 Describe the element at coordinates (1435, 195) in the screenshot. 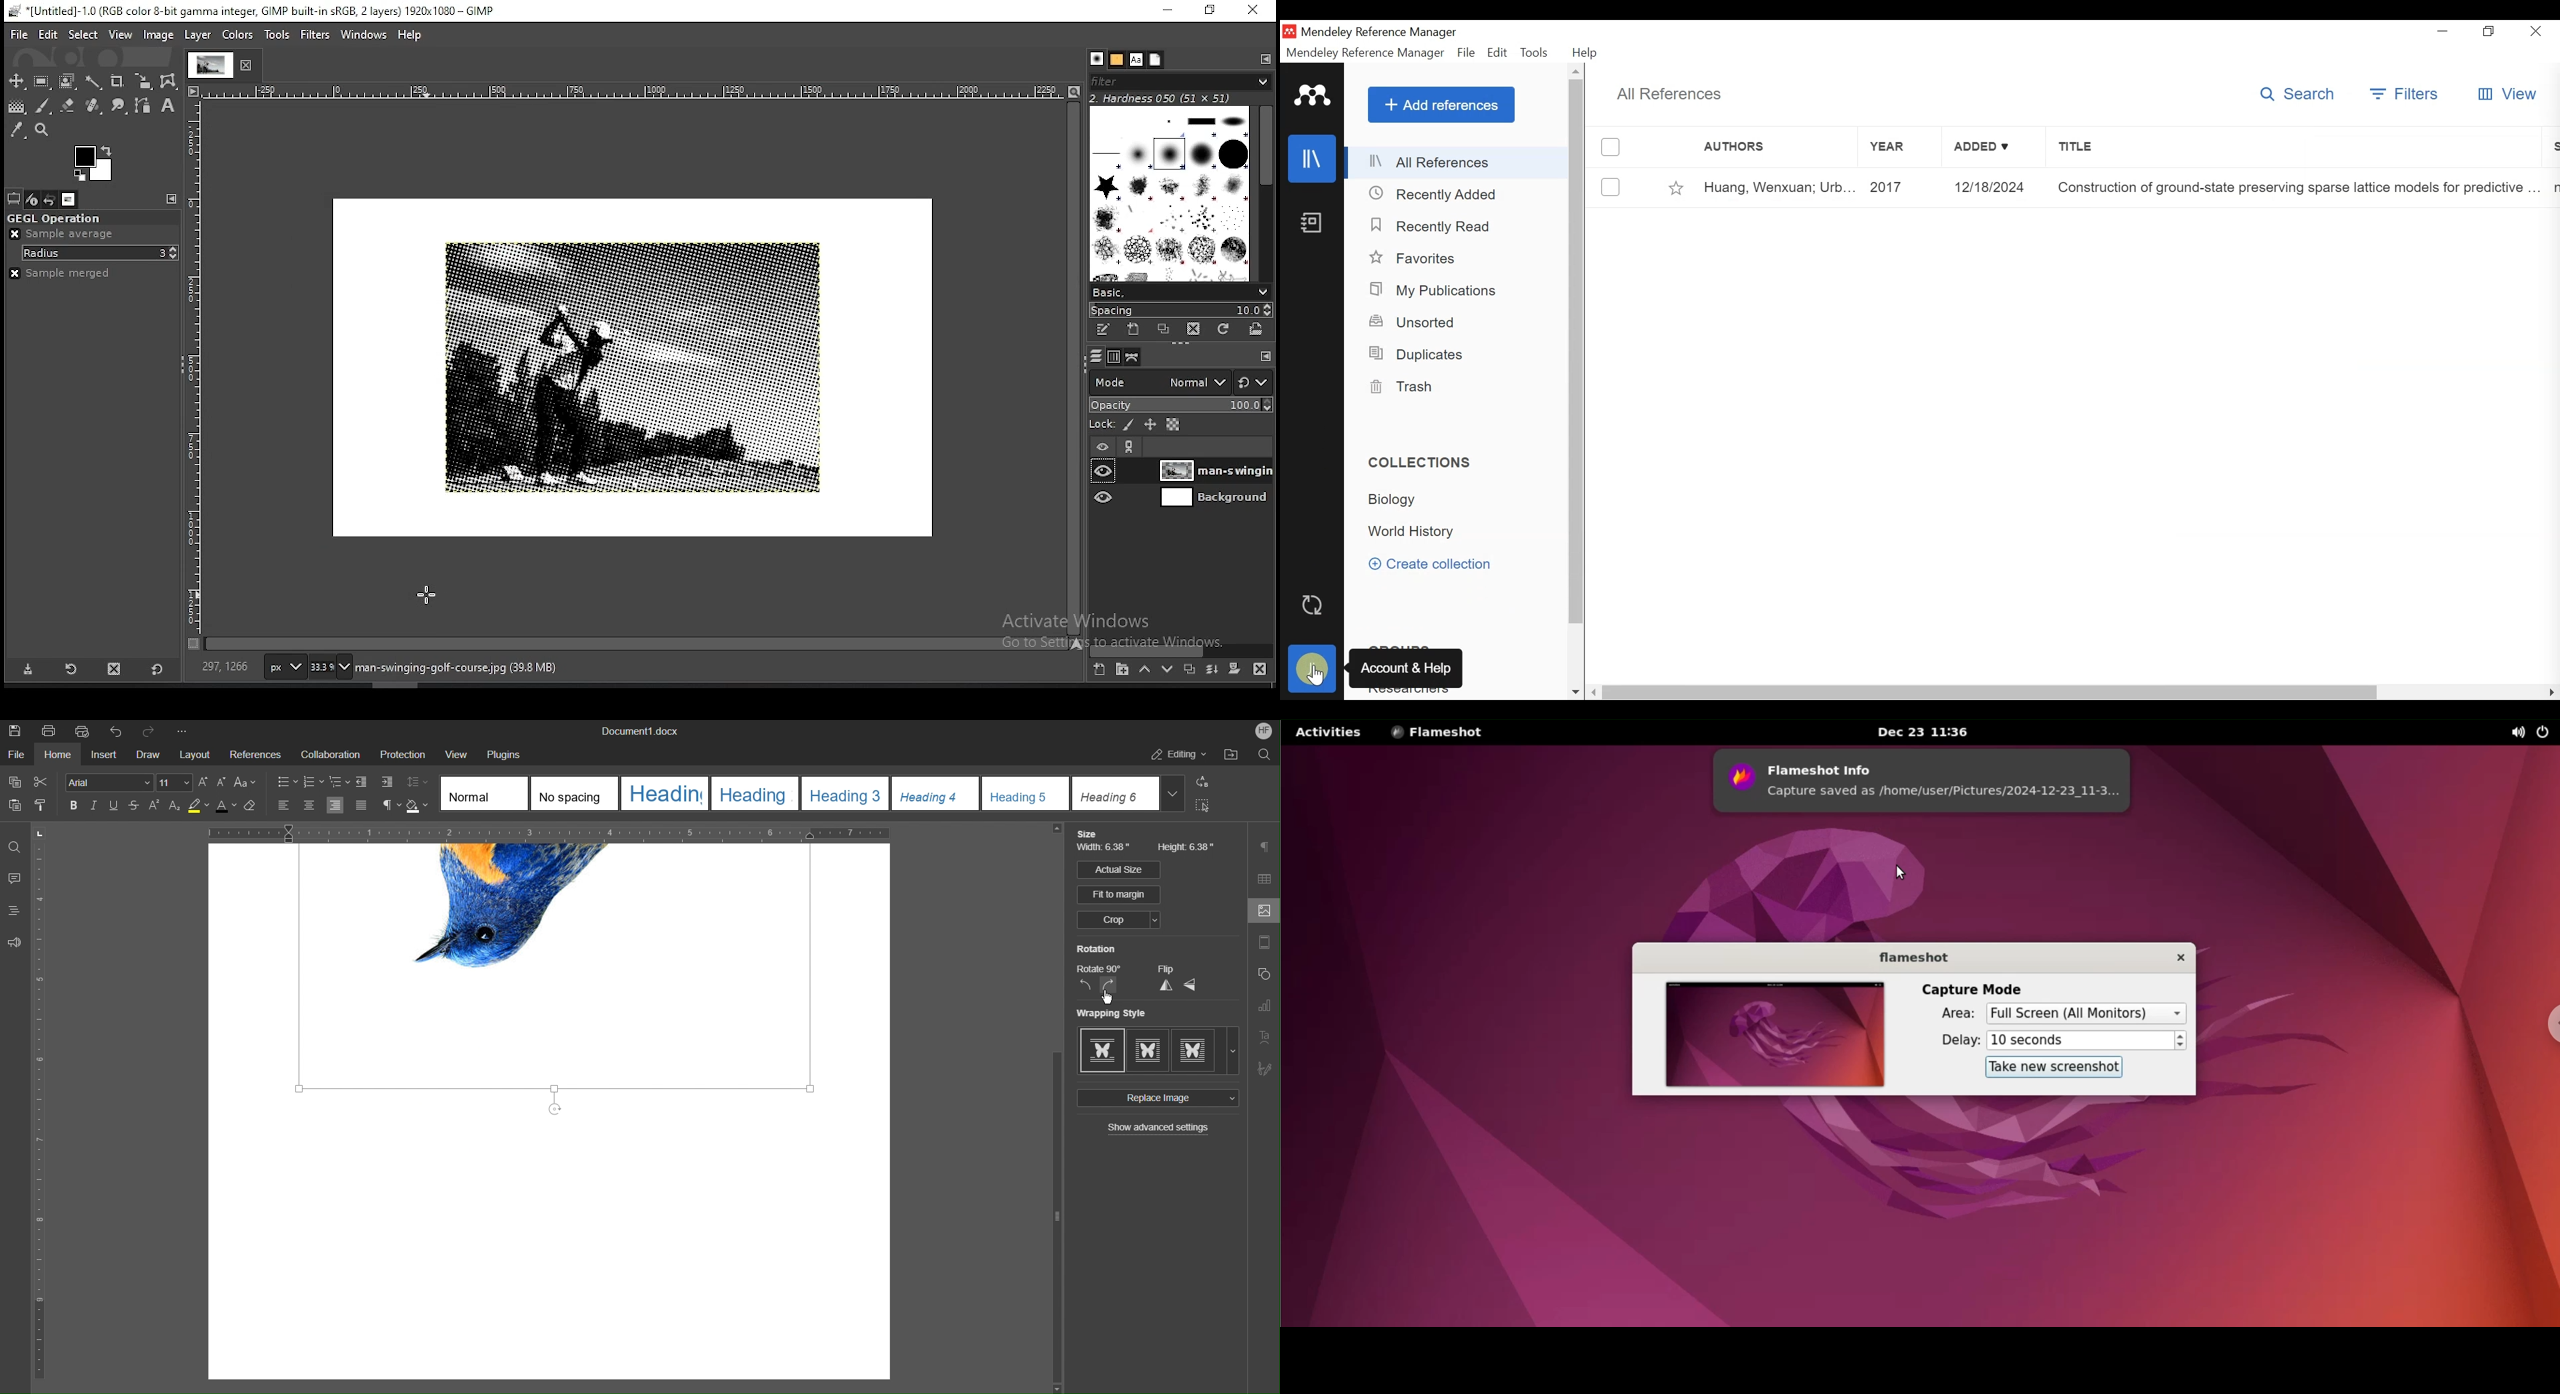

I see `Recently Added` at that location.